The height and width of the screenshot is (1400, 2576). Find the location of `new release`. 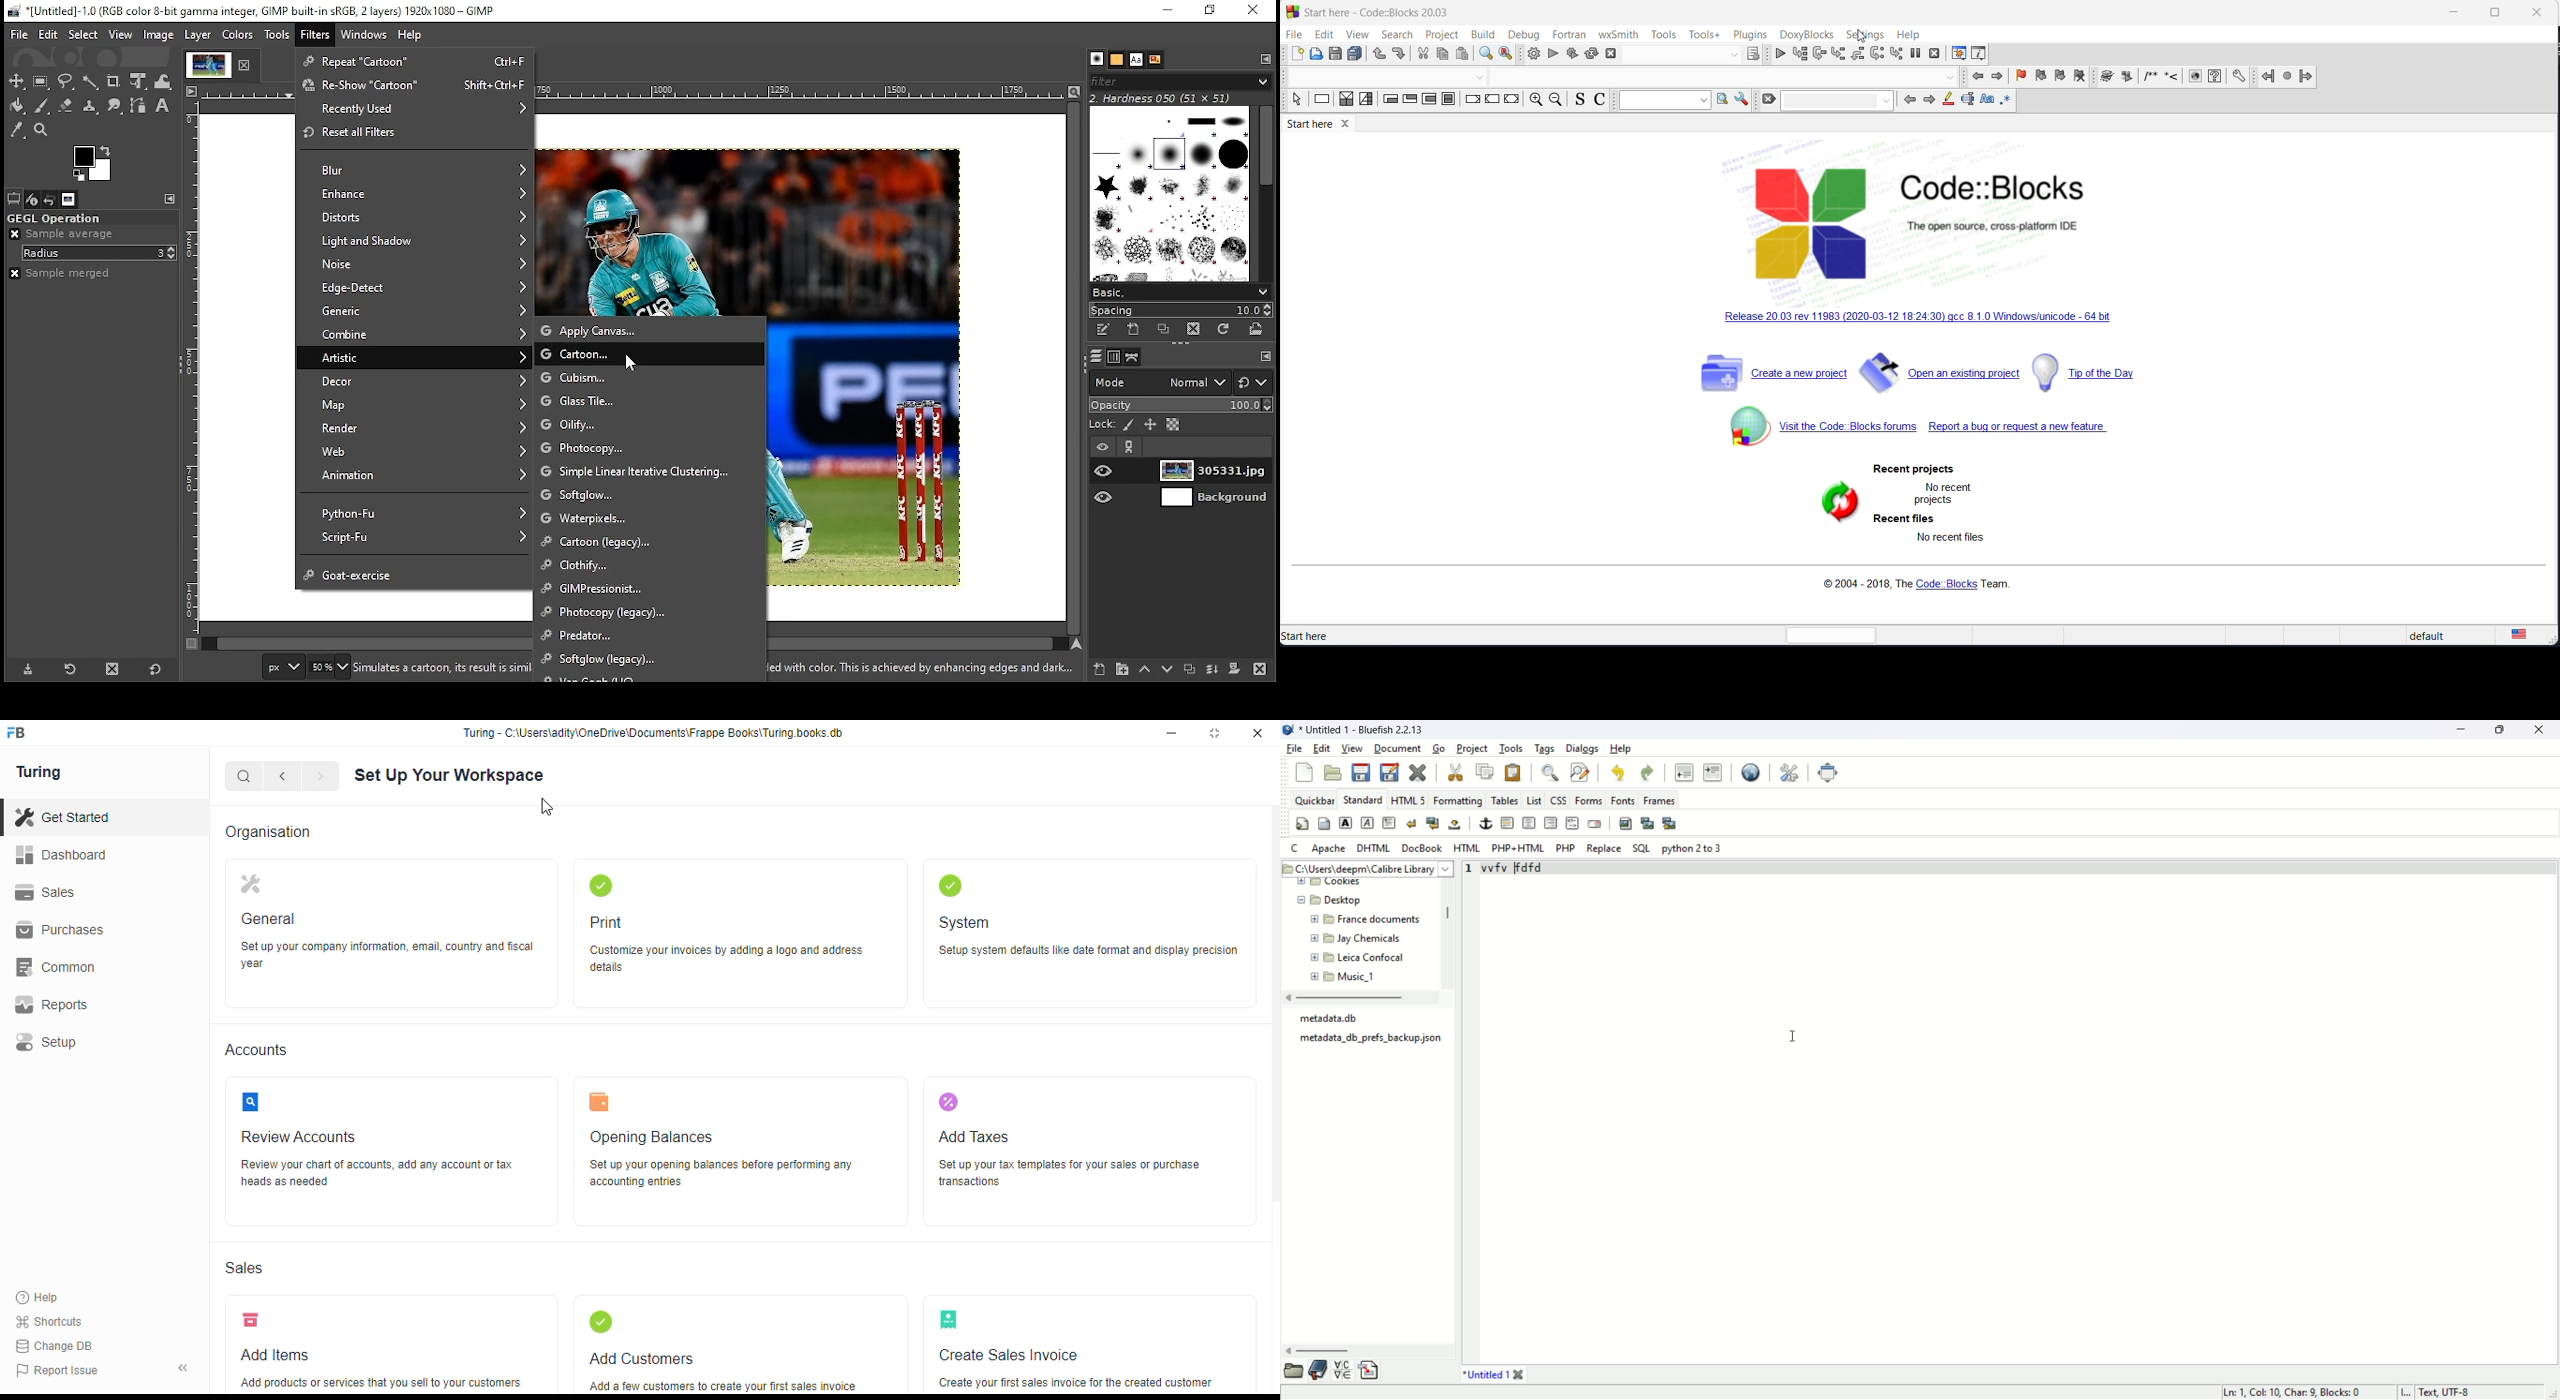

new release is located at coordinates (1921, 323).